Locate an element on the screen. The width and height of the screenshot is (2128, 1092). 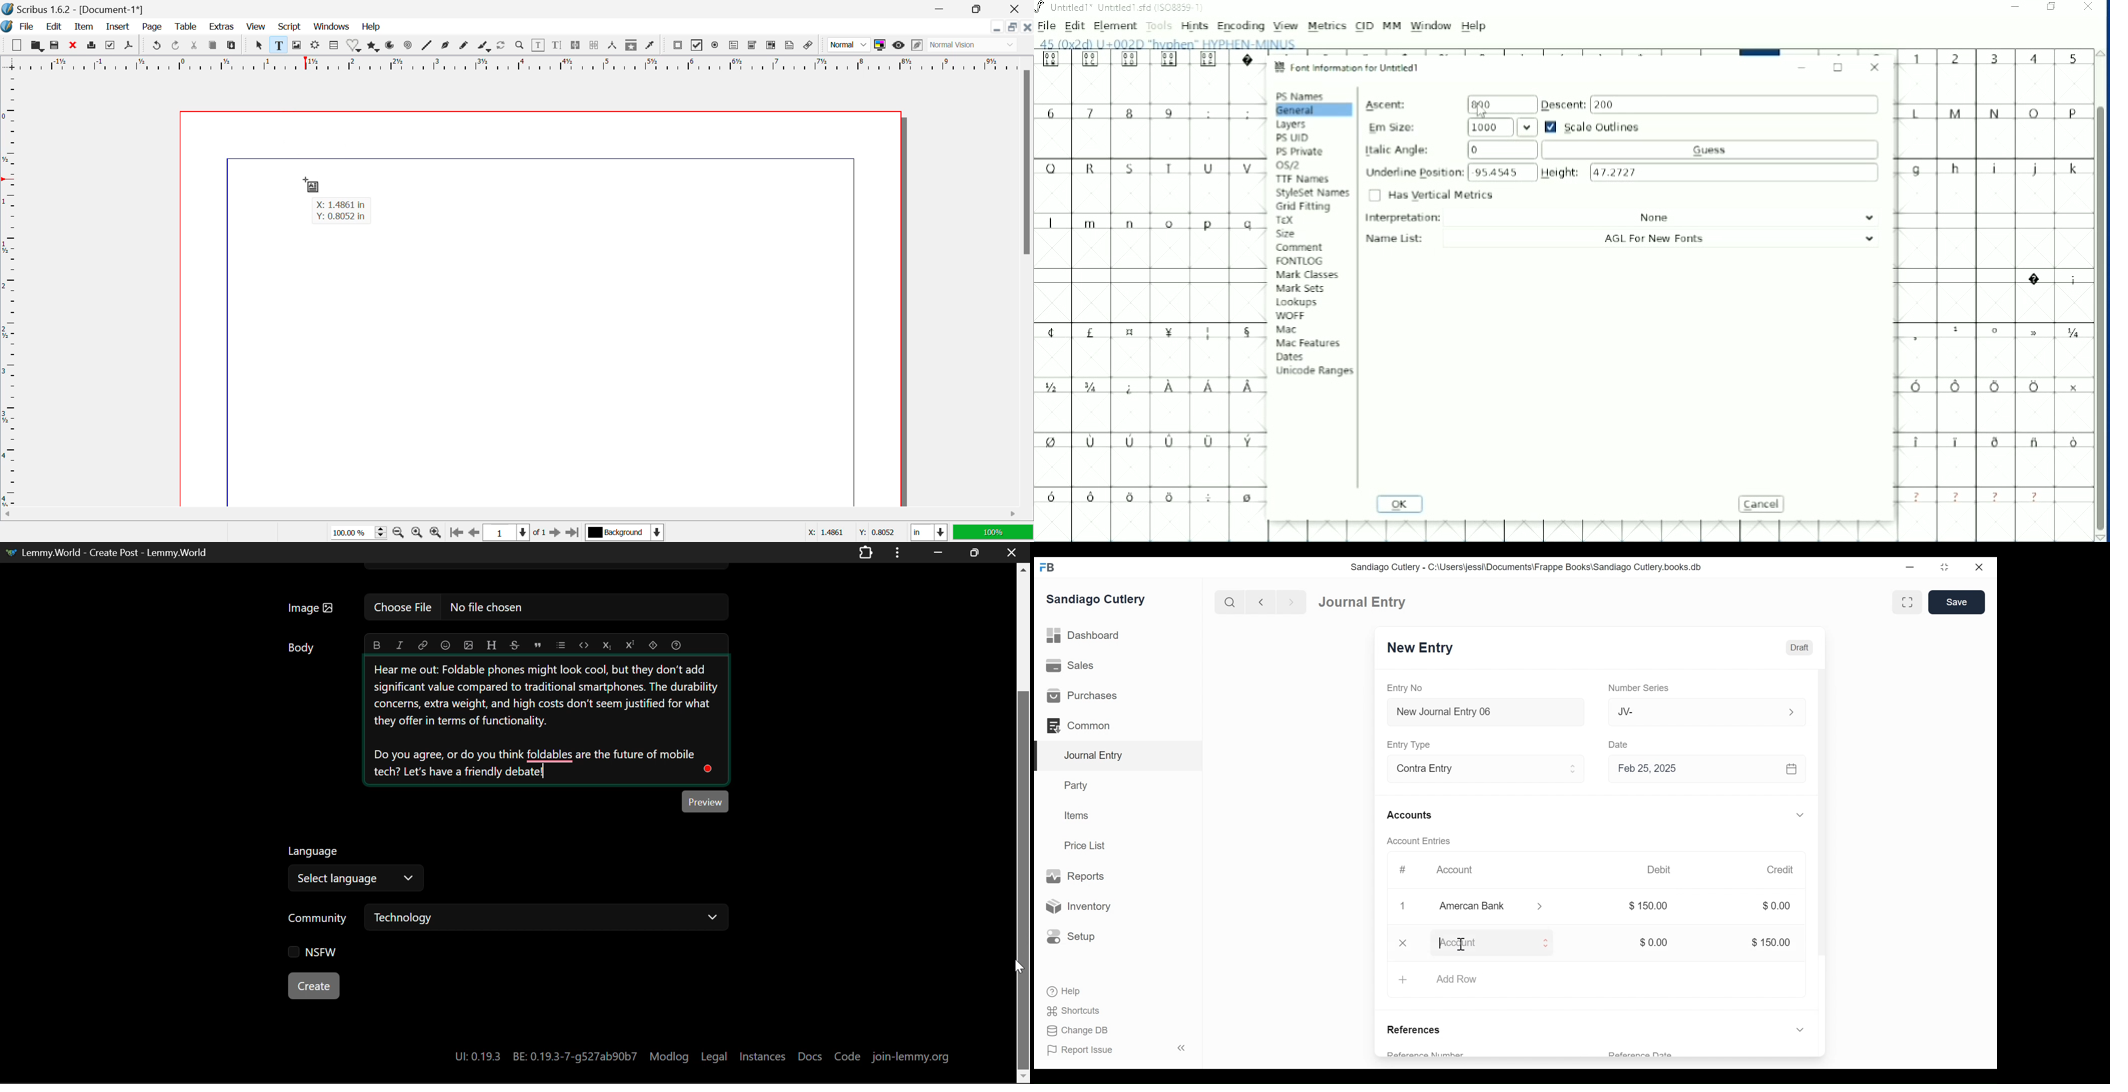
Copy is located at coordinates (213, 45).